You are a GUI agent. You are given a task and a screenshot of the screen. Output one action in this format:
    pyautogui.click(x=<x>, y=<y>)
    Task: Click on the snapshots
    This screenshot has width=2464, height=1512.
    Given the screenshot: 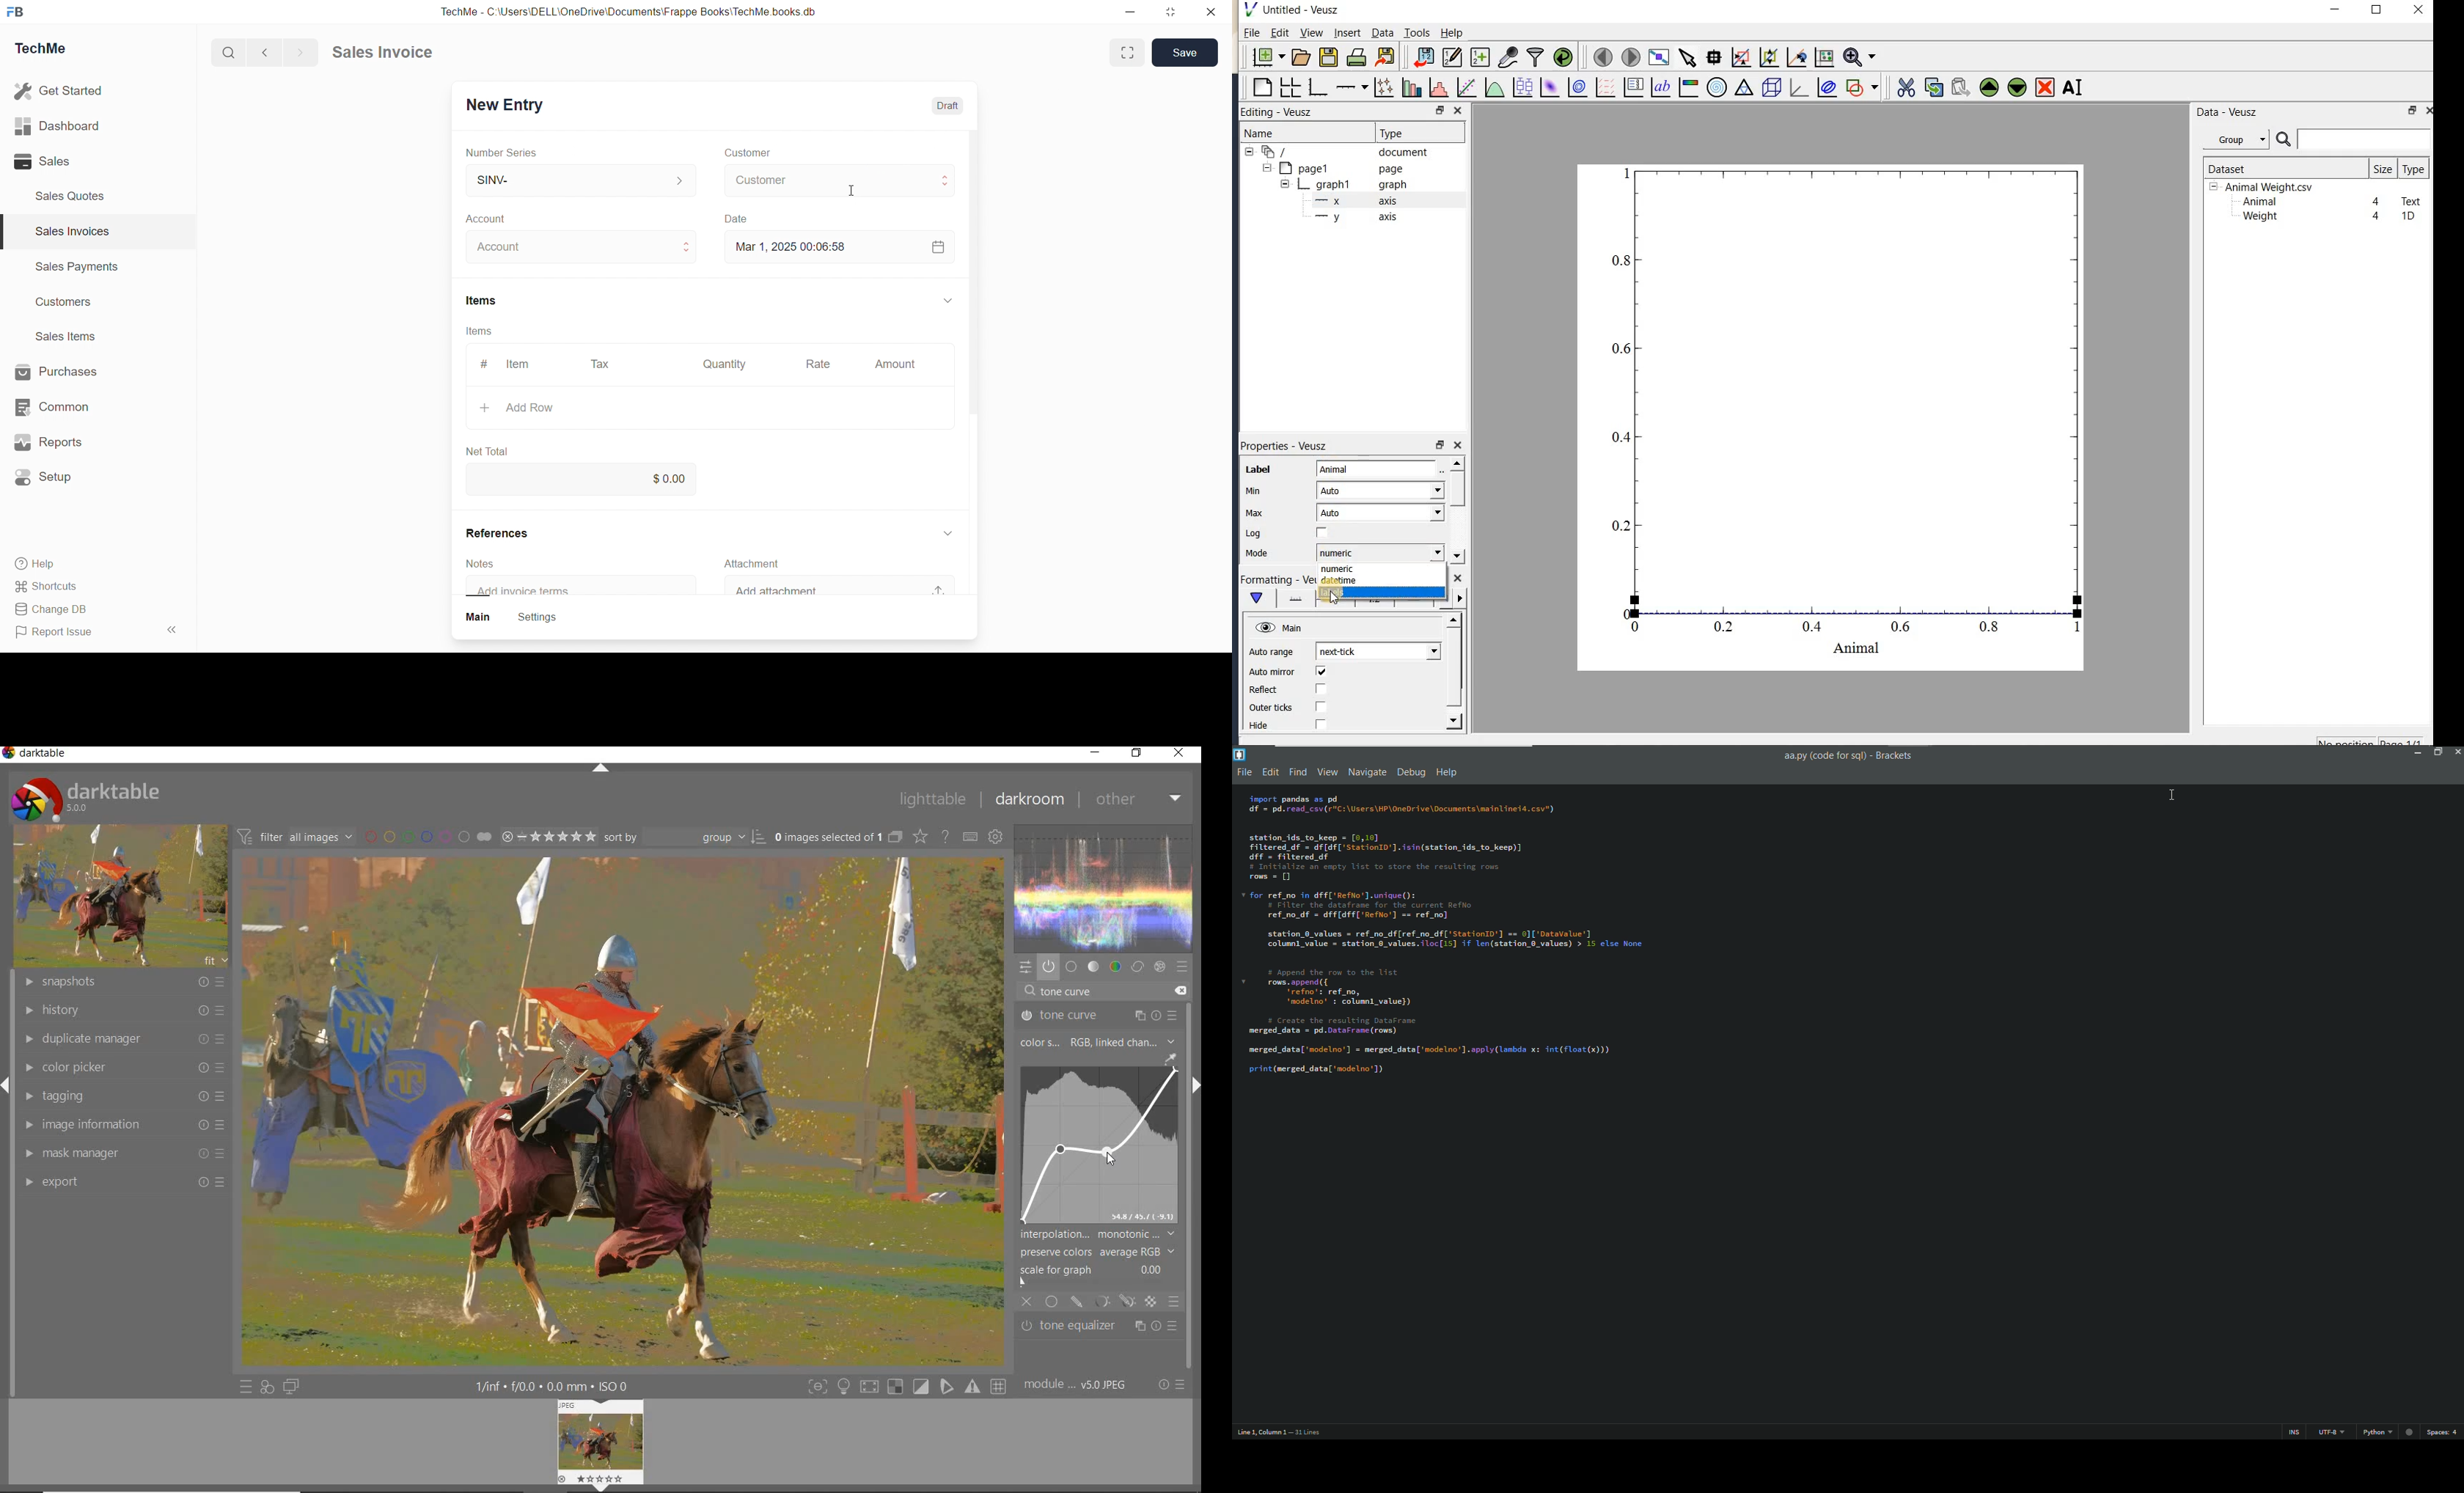 What is the action you would take?
    pyautogui.click(x=126, y=982)
    